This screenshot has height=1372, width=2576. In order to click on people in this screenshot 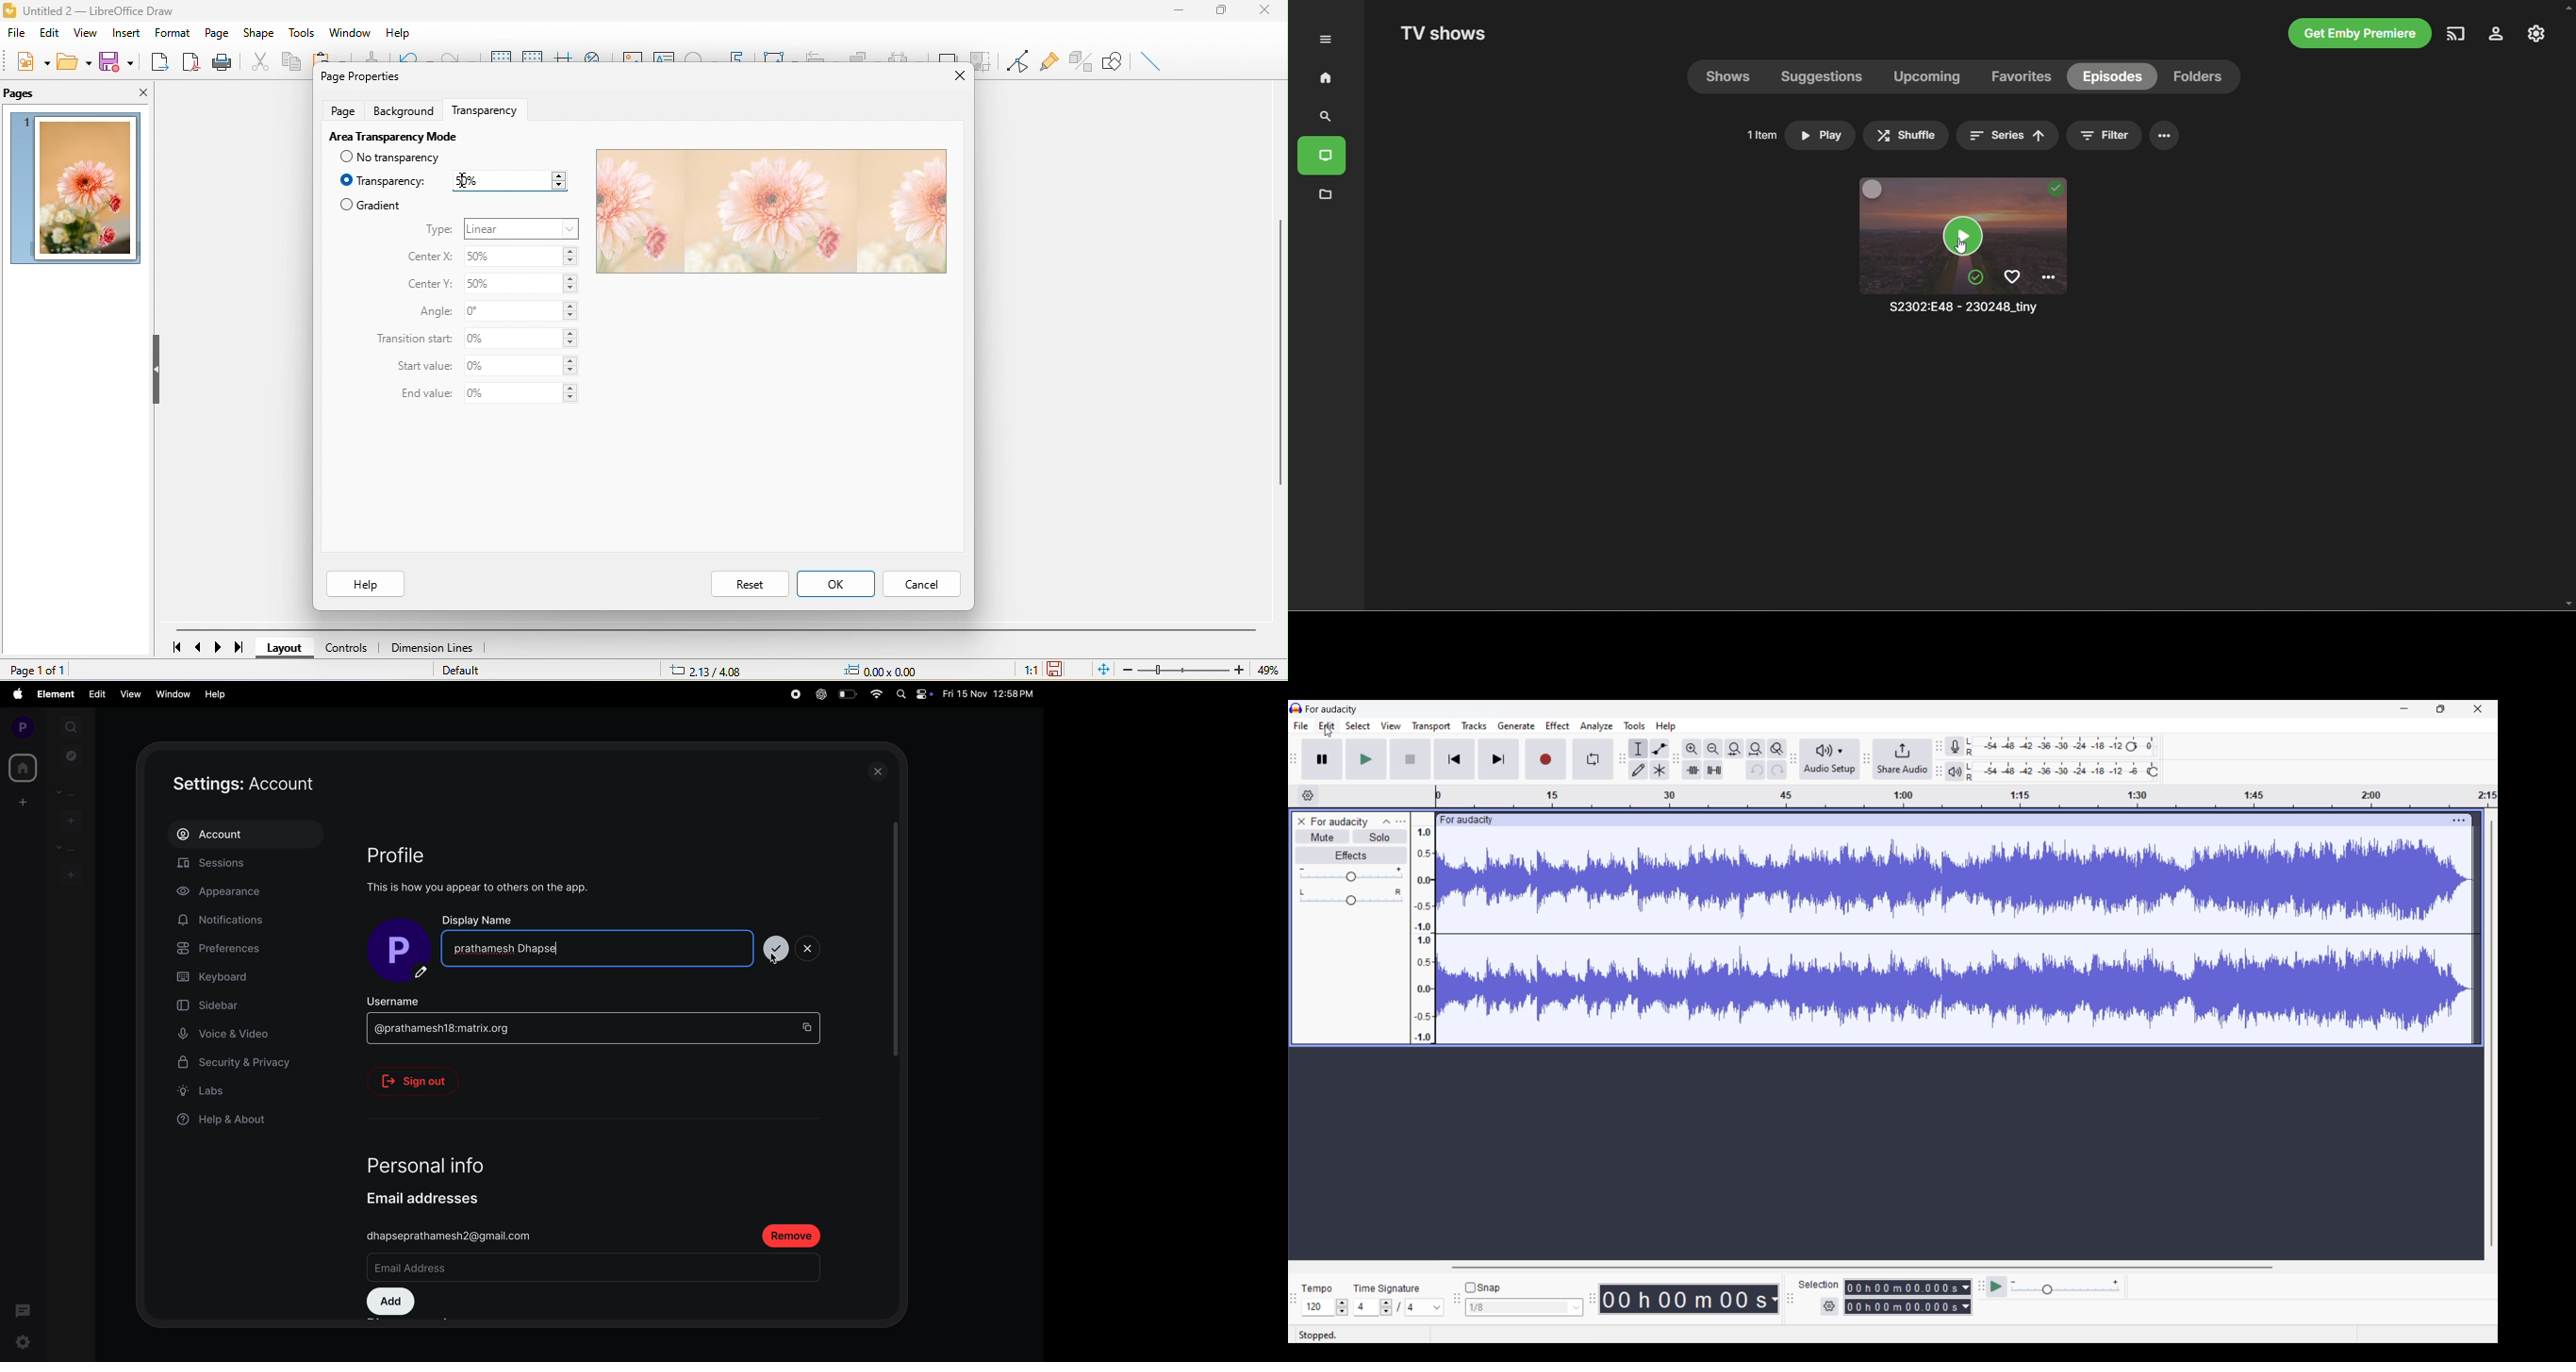, I will do `click(69, 792)`.